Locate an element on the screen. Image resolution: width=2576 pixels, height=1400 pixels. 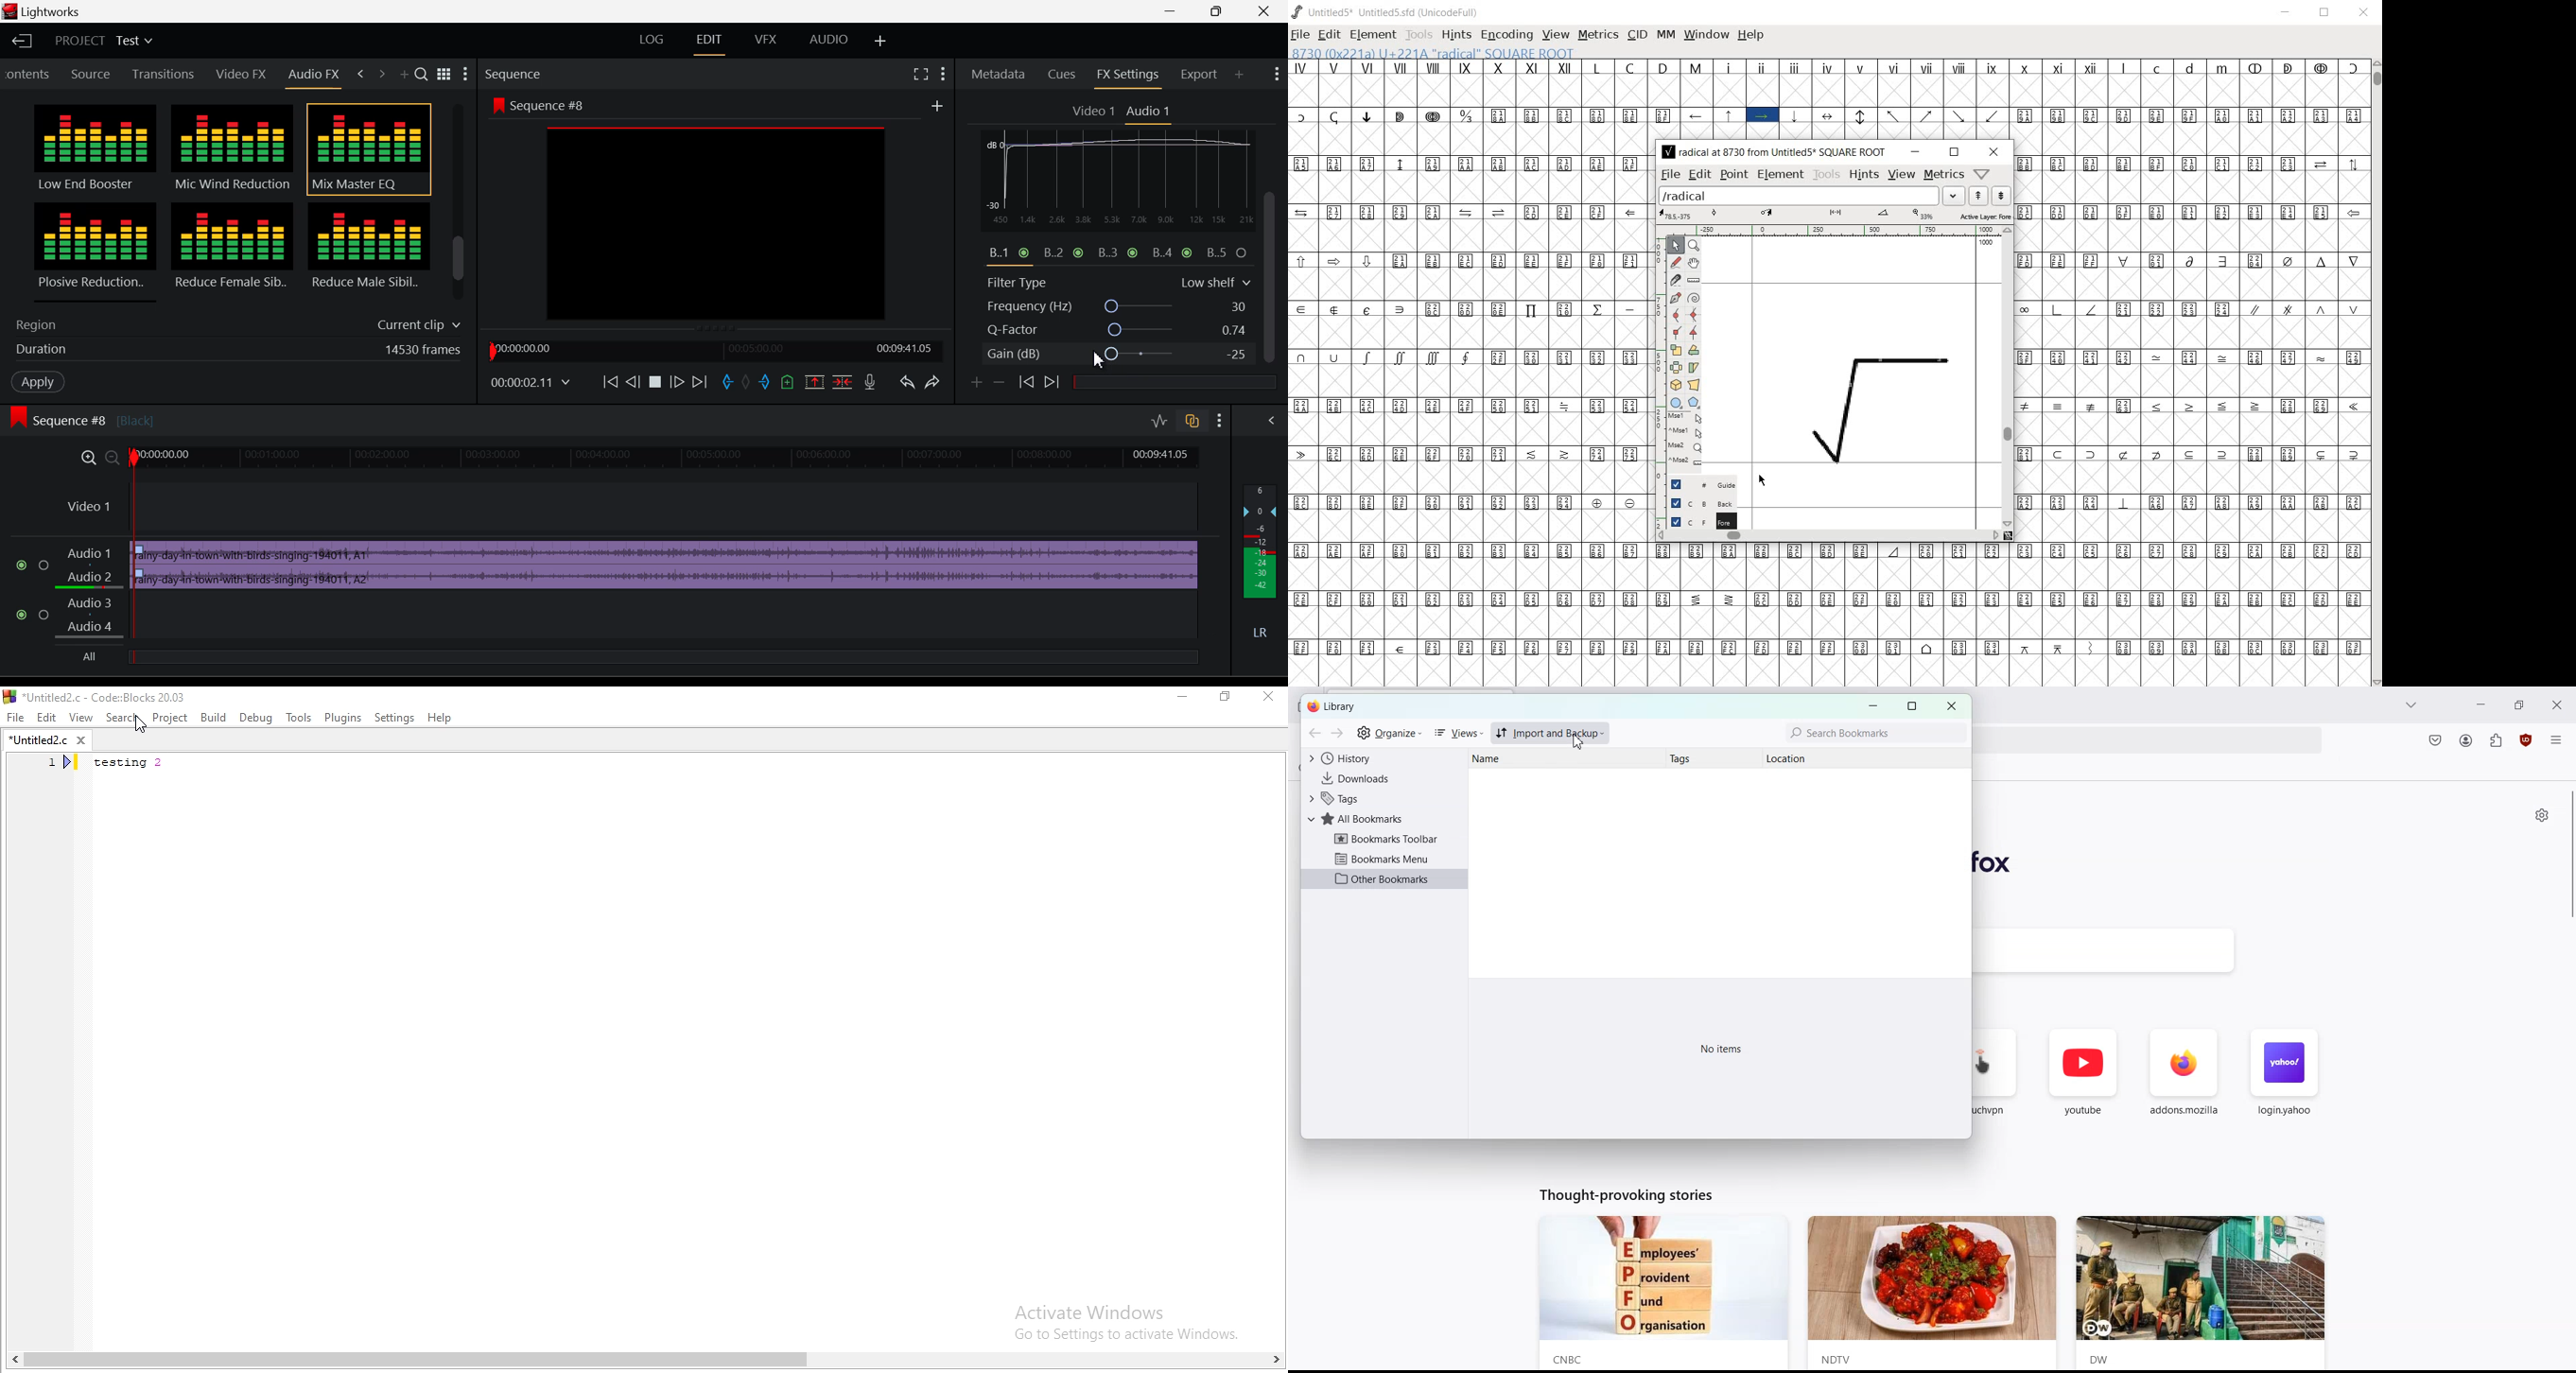
Go back is located at coordinates (1314, 733).